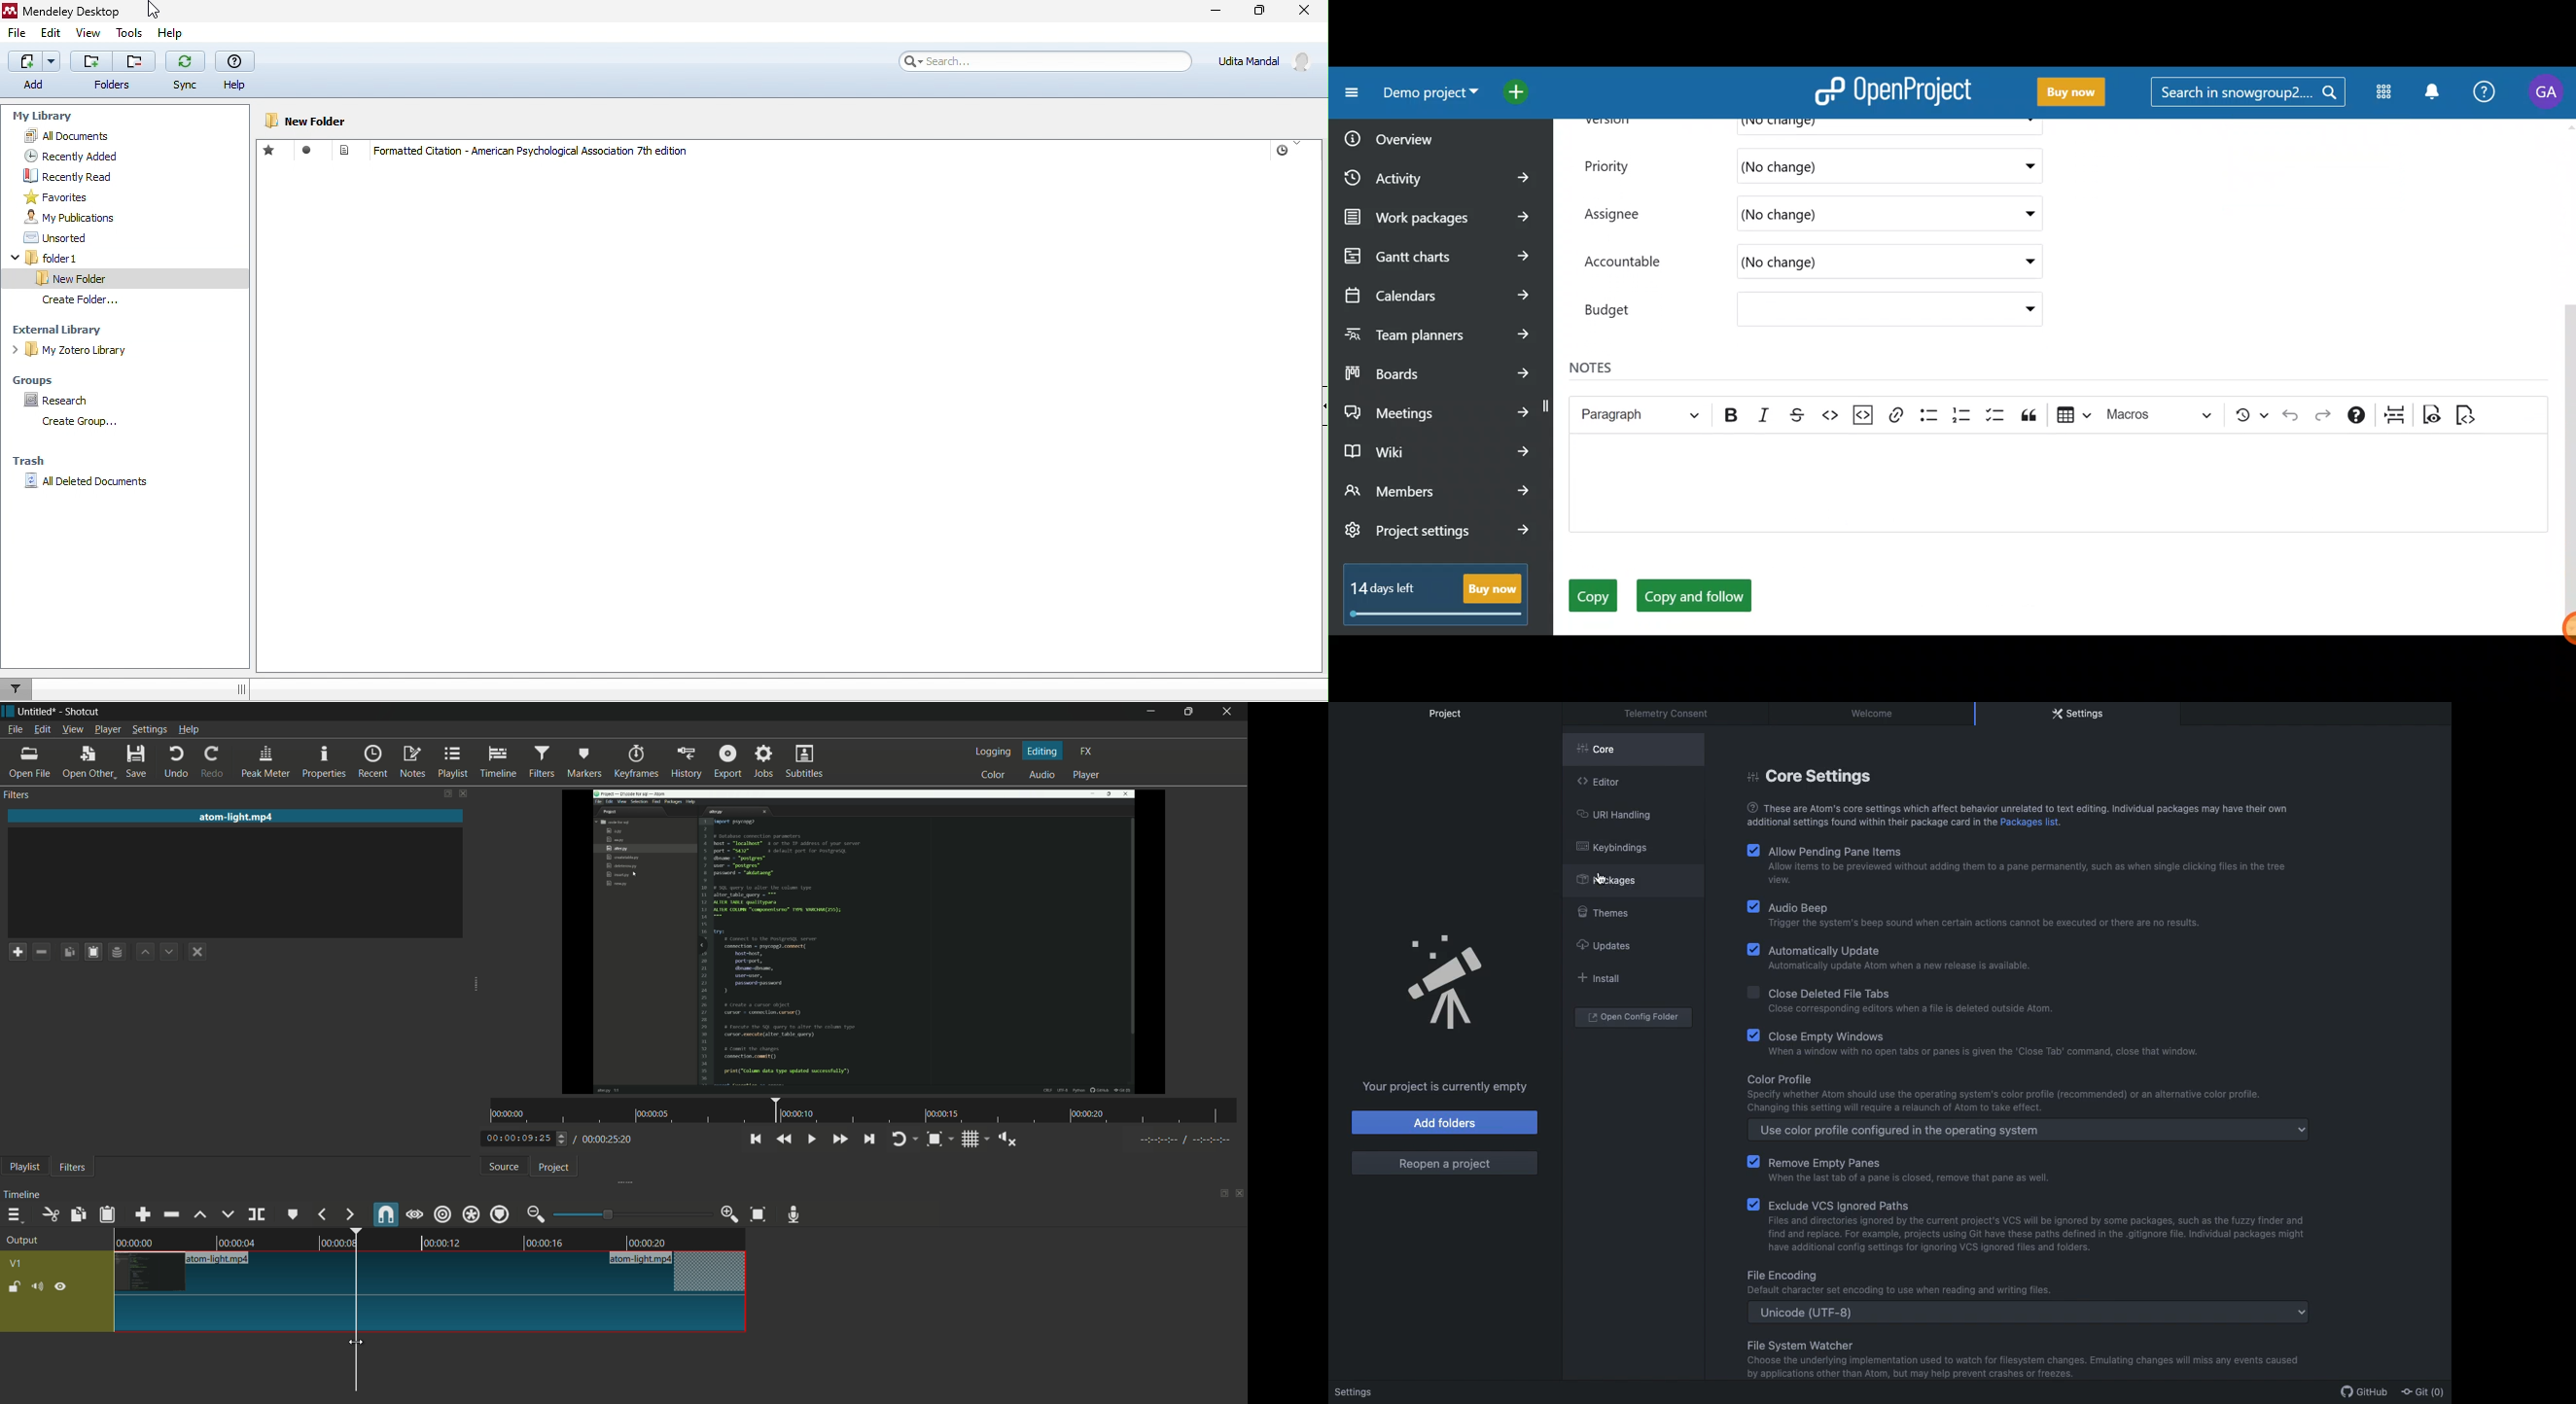  Describe the element at coordinates (57, 380) in the screenshot. I see `groups` at that location.